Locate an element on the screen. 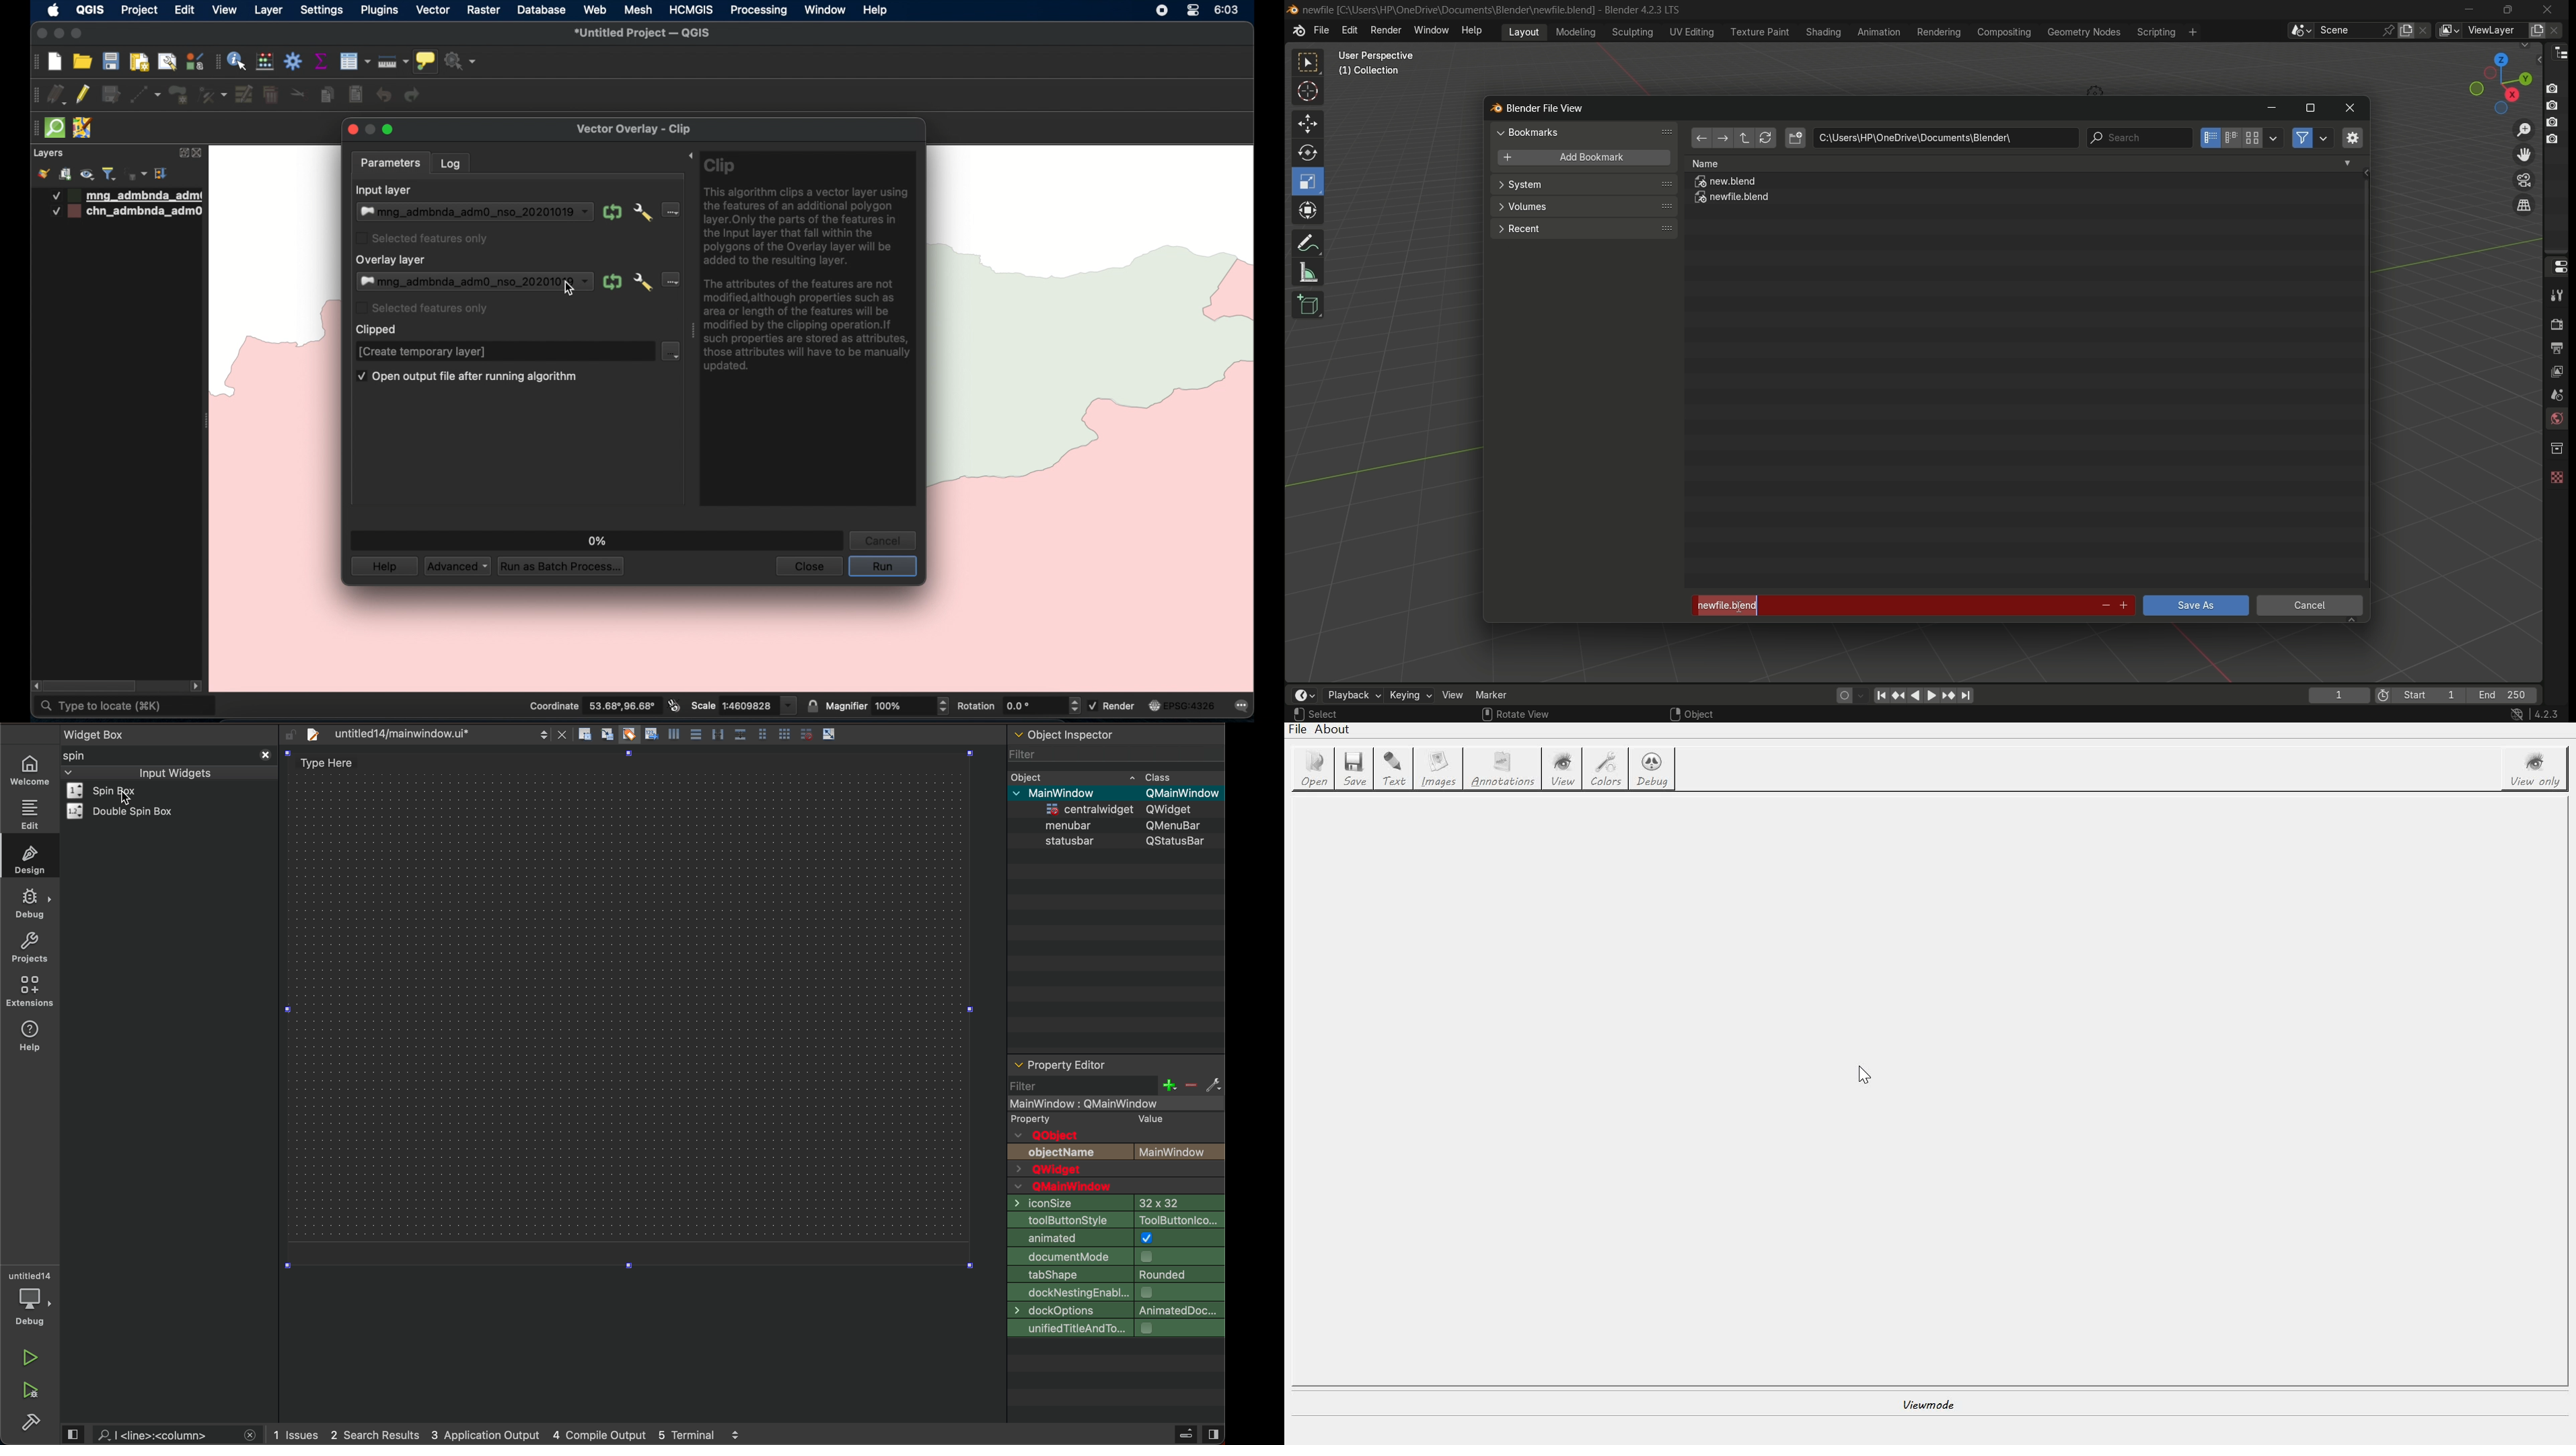 Image resolution: width=2576 pixels, height=1456 pixels. undo is located at coordinates (385, 96).